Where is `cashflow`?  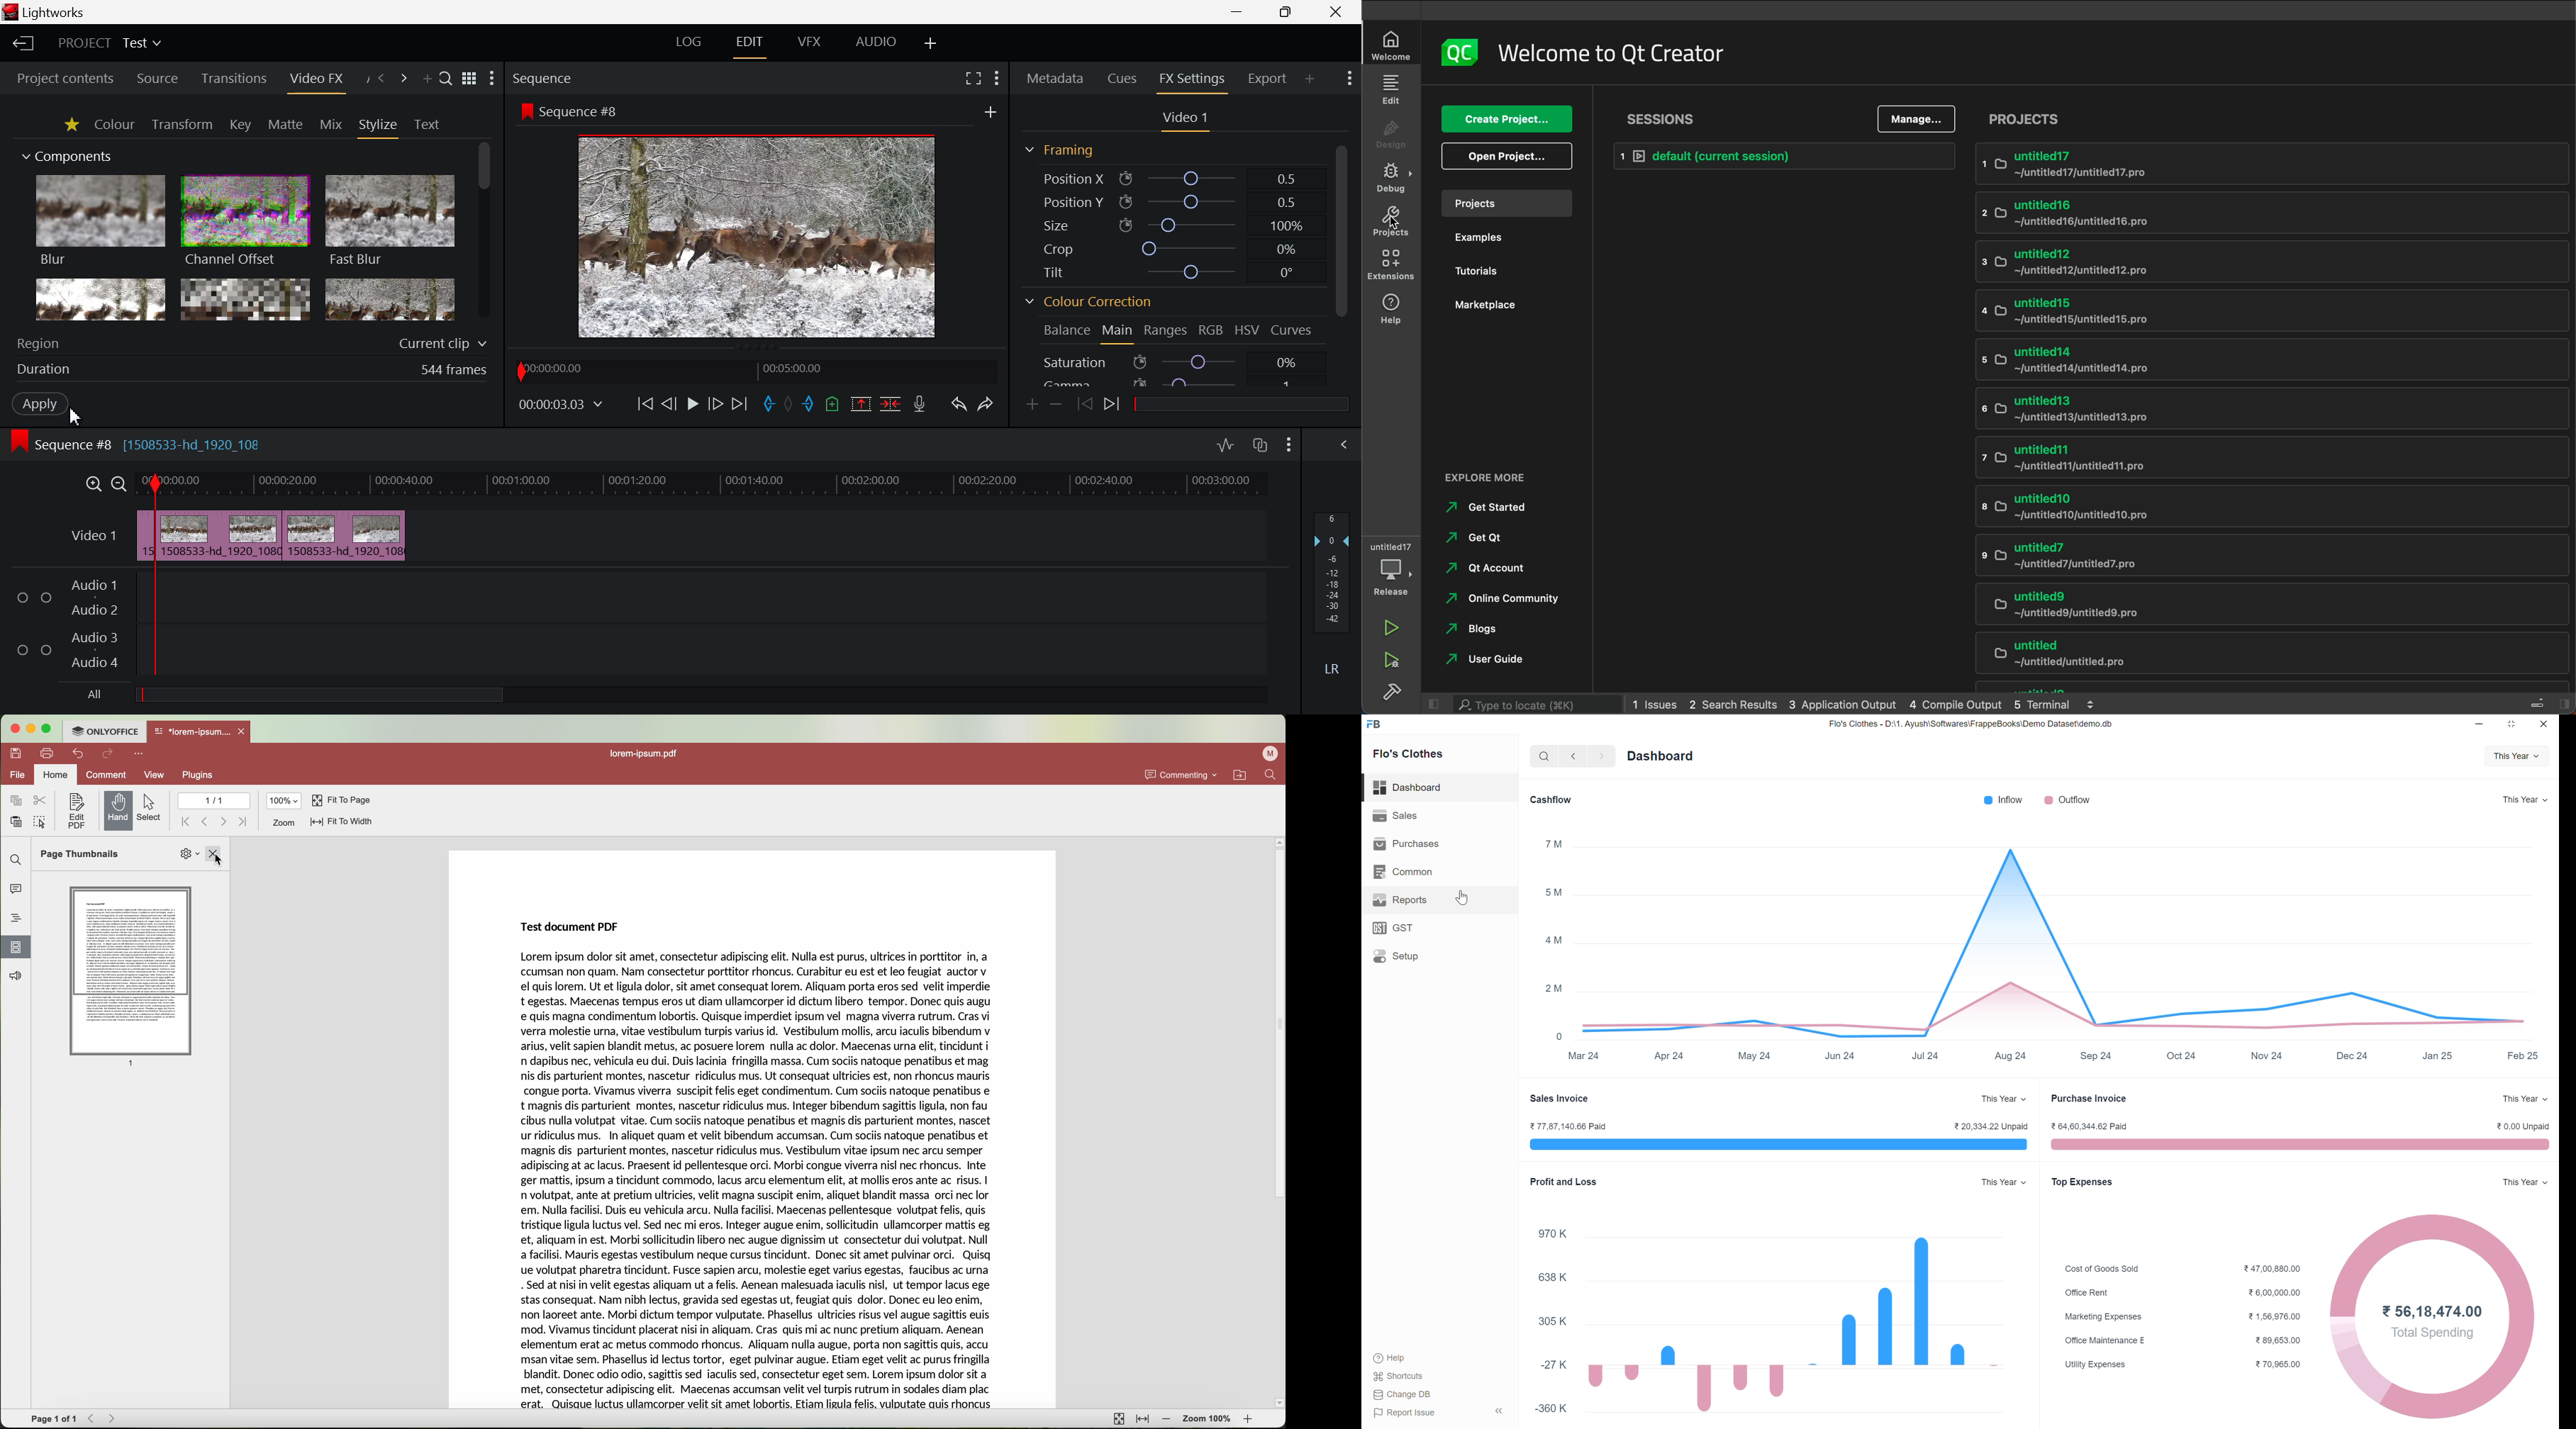
cashflow is located at coordinates (1554, 800).